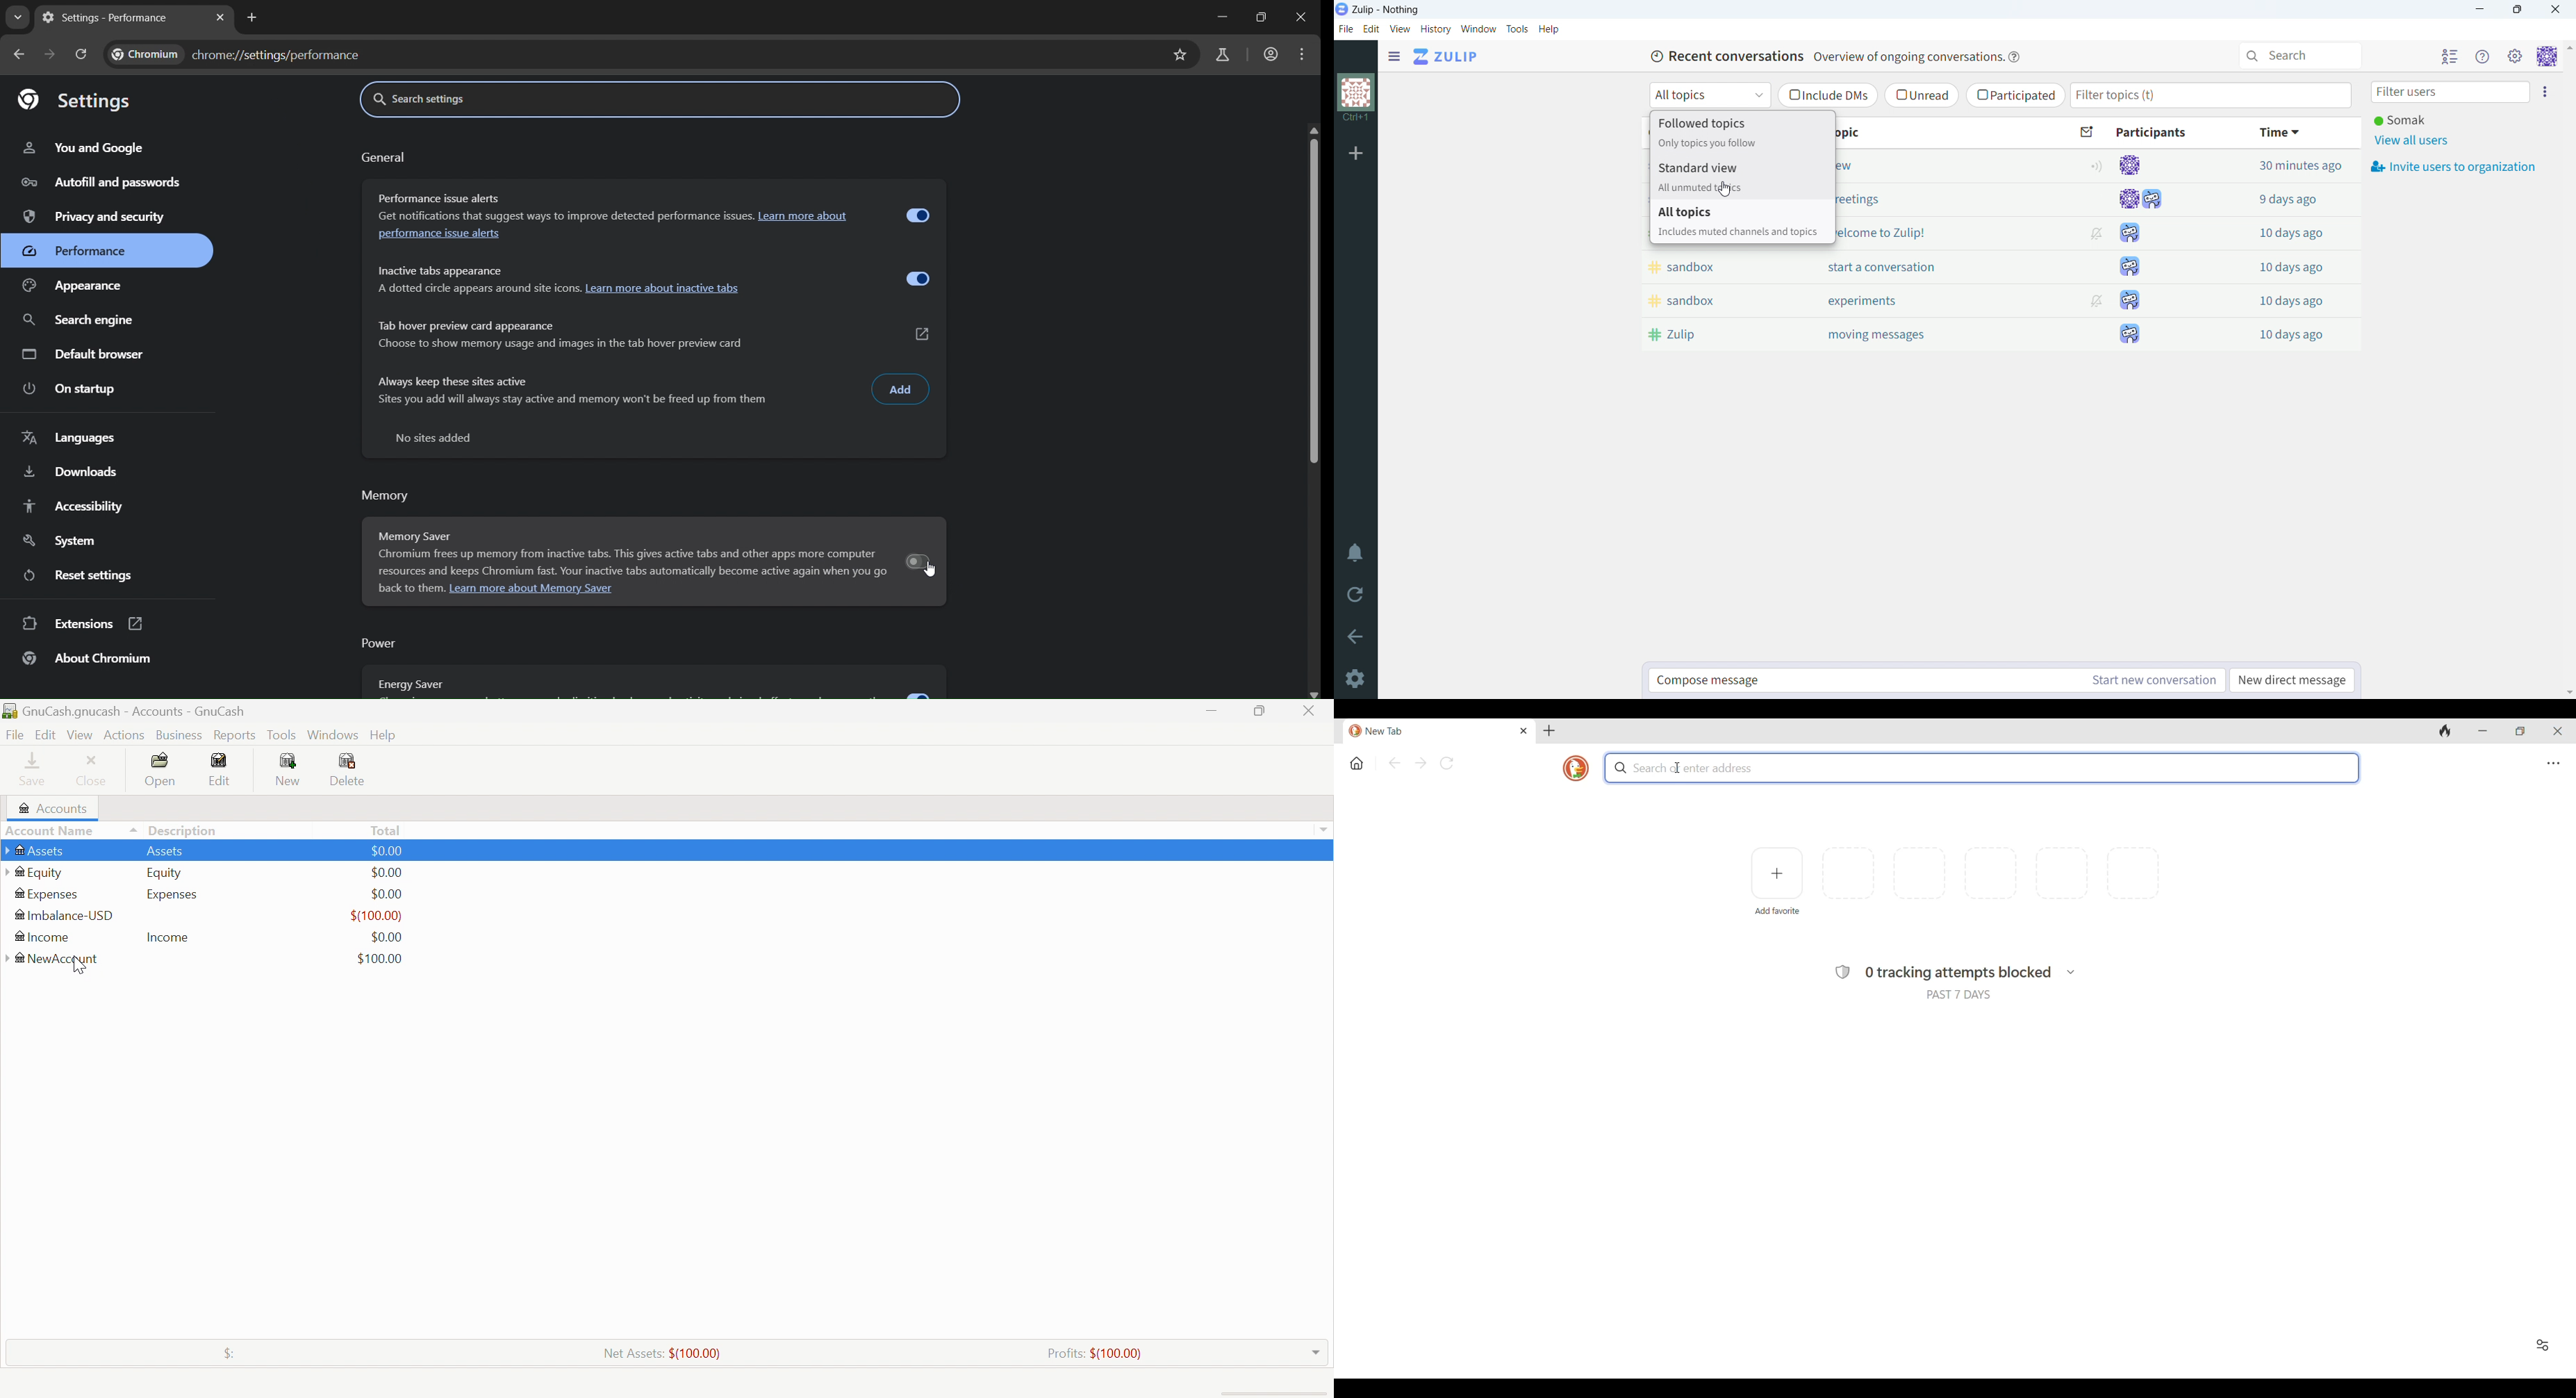  What do you see at coordinates (1371, 29) in the screenshot?
I see `edit` at bounding box center [1371, 29].